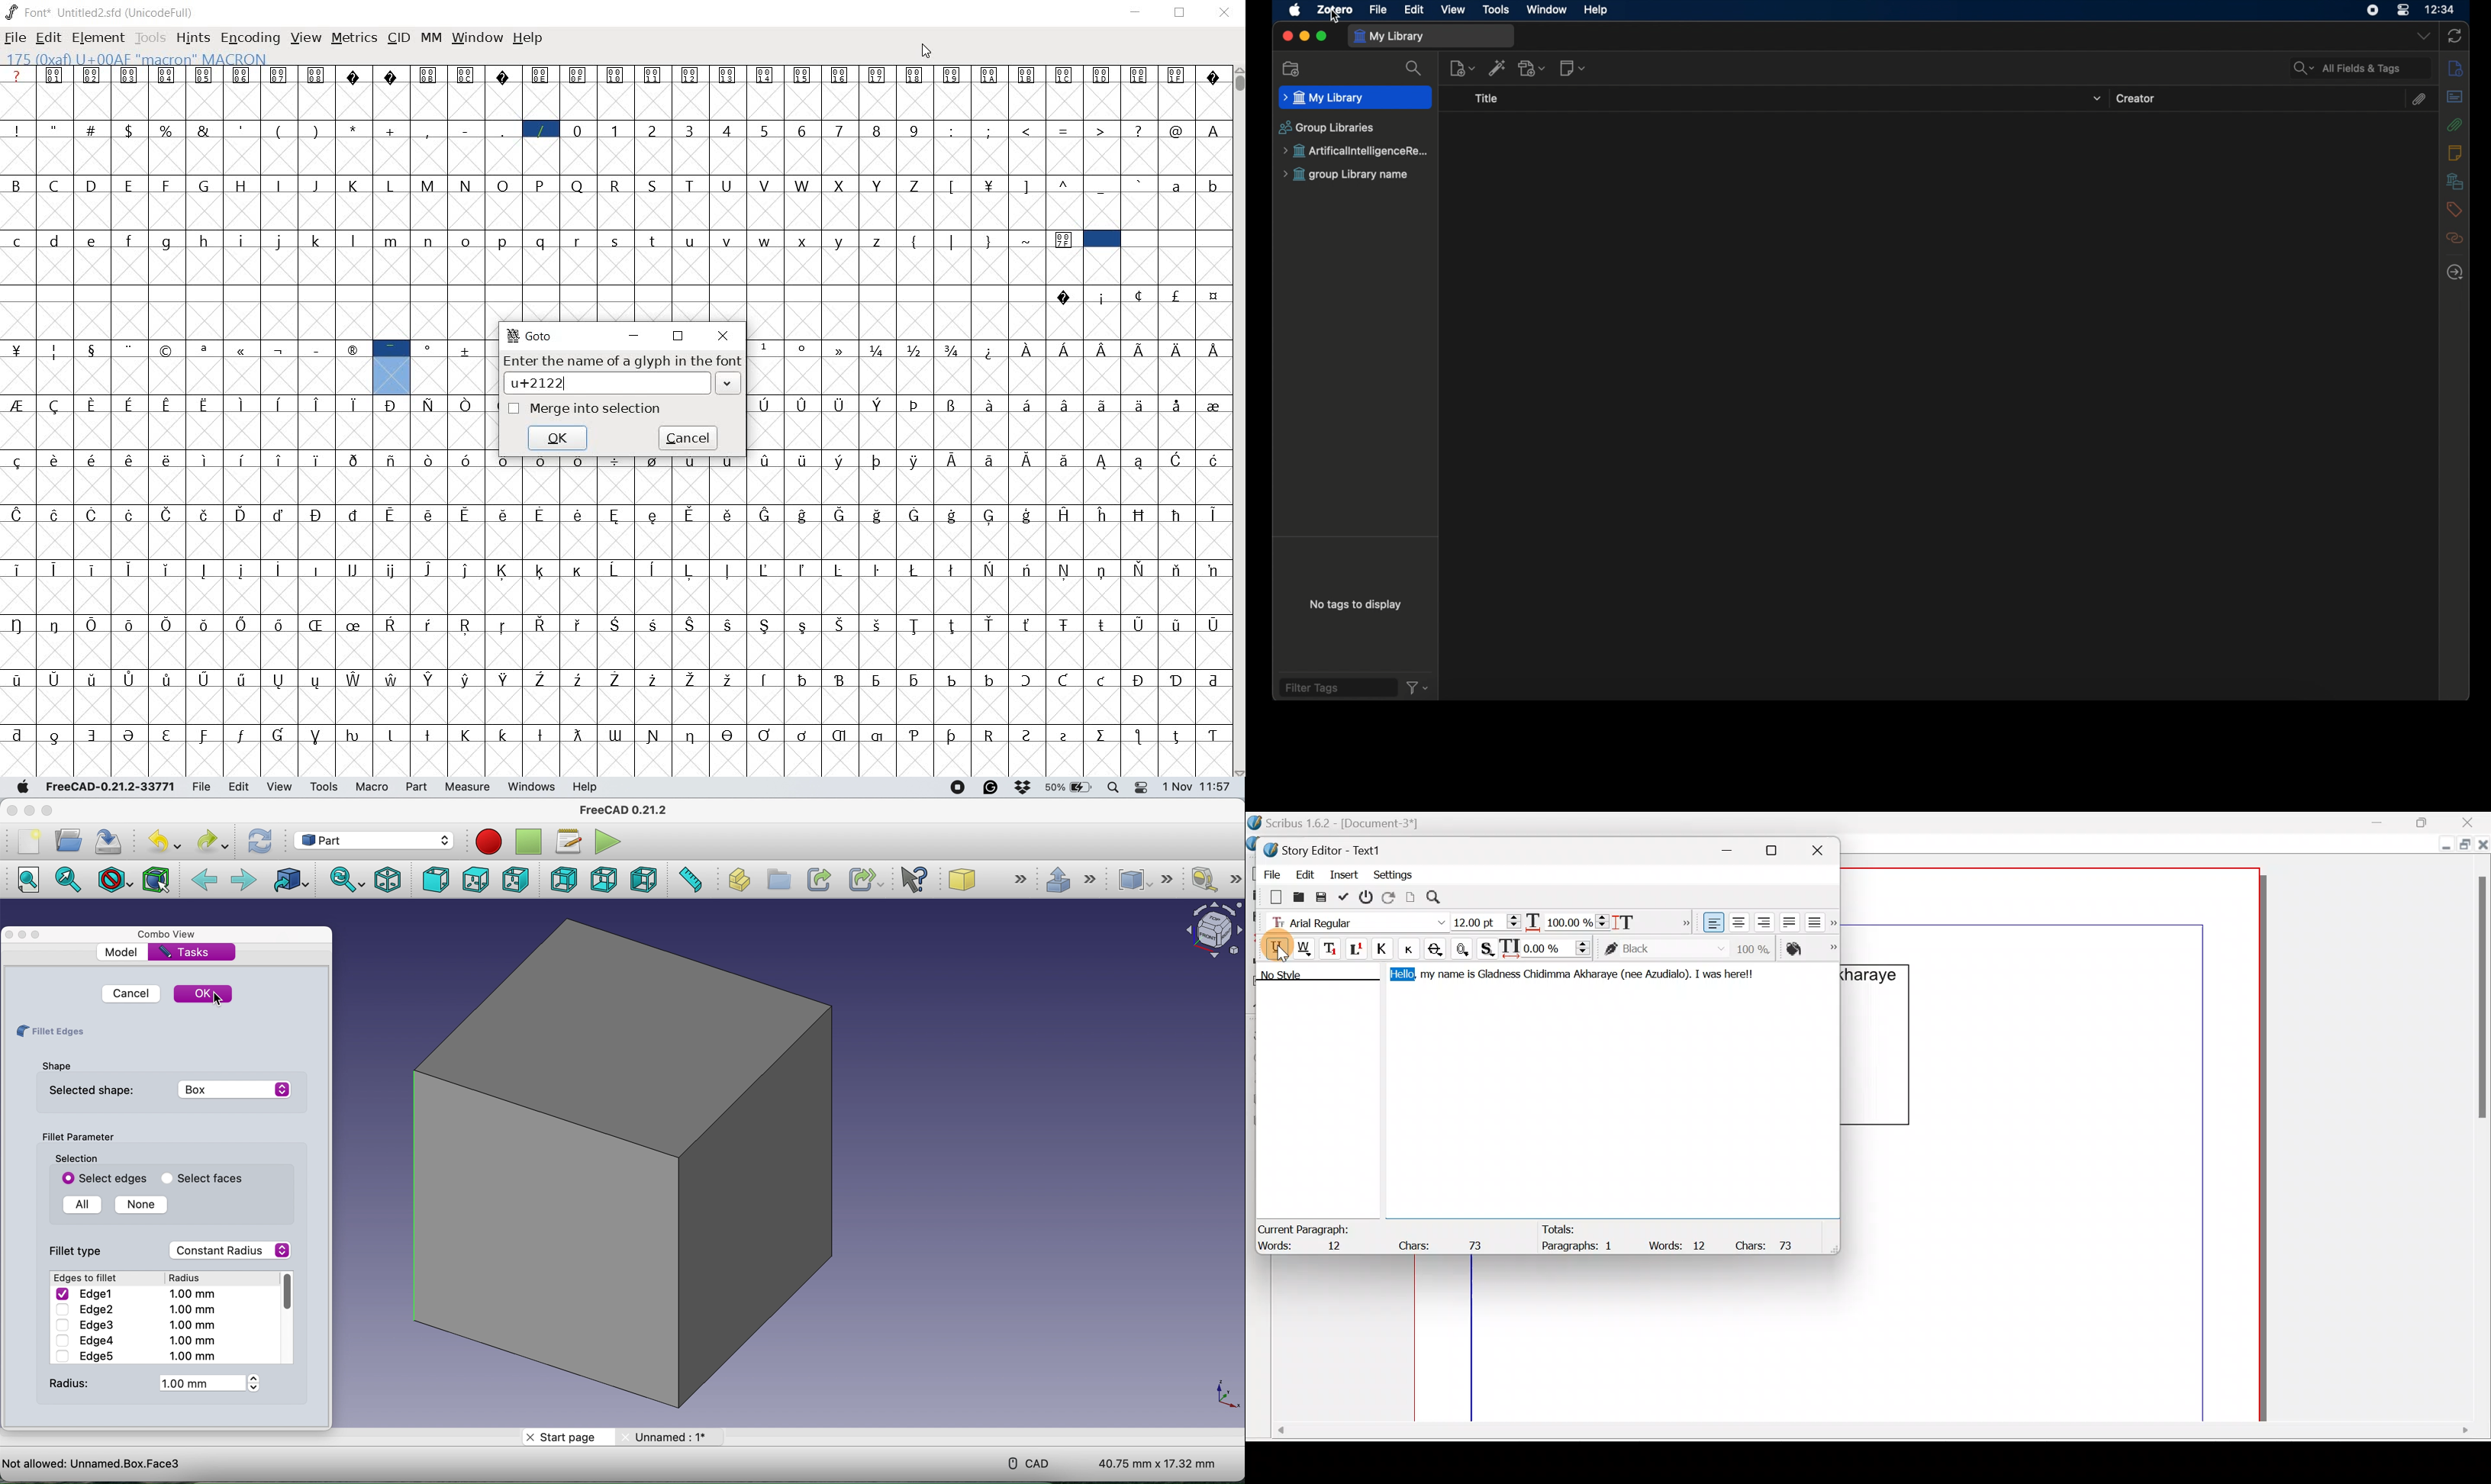  What do you see at coordinates (1630, 975) in the screenshot?
I see `(nee` at bounding box center [1630, 975].